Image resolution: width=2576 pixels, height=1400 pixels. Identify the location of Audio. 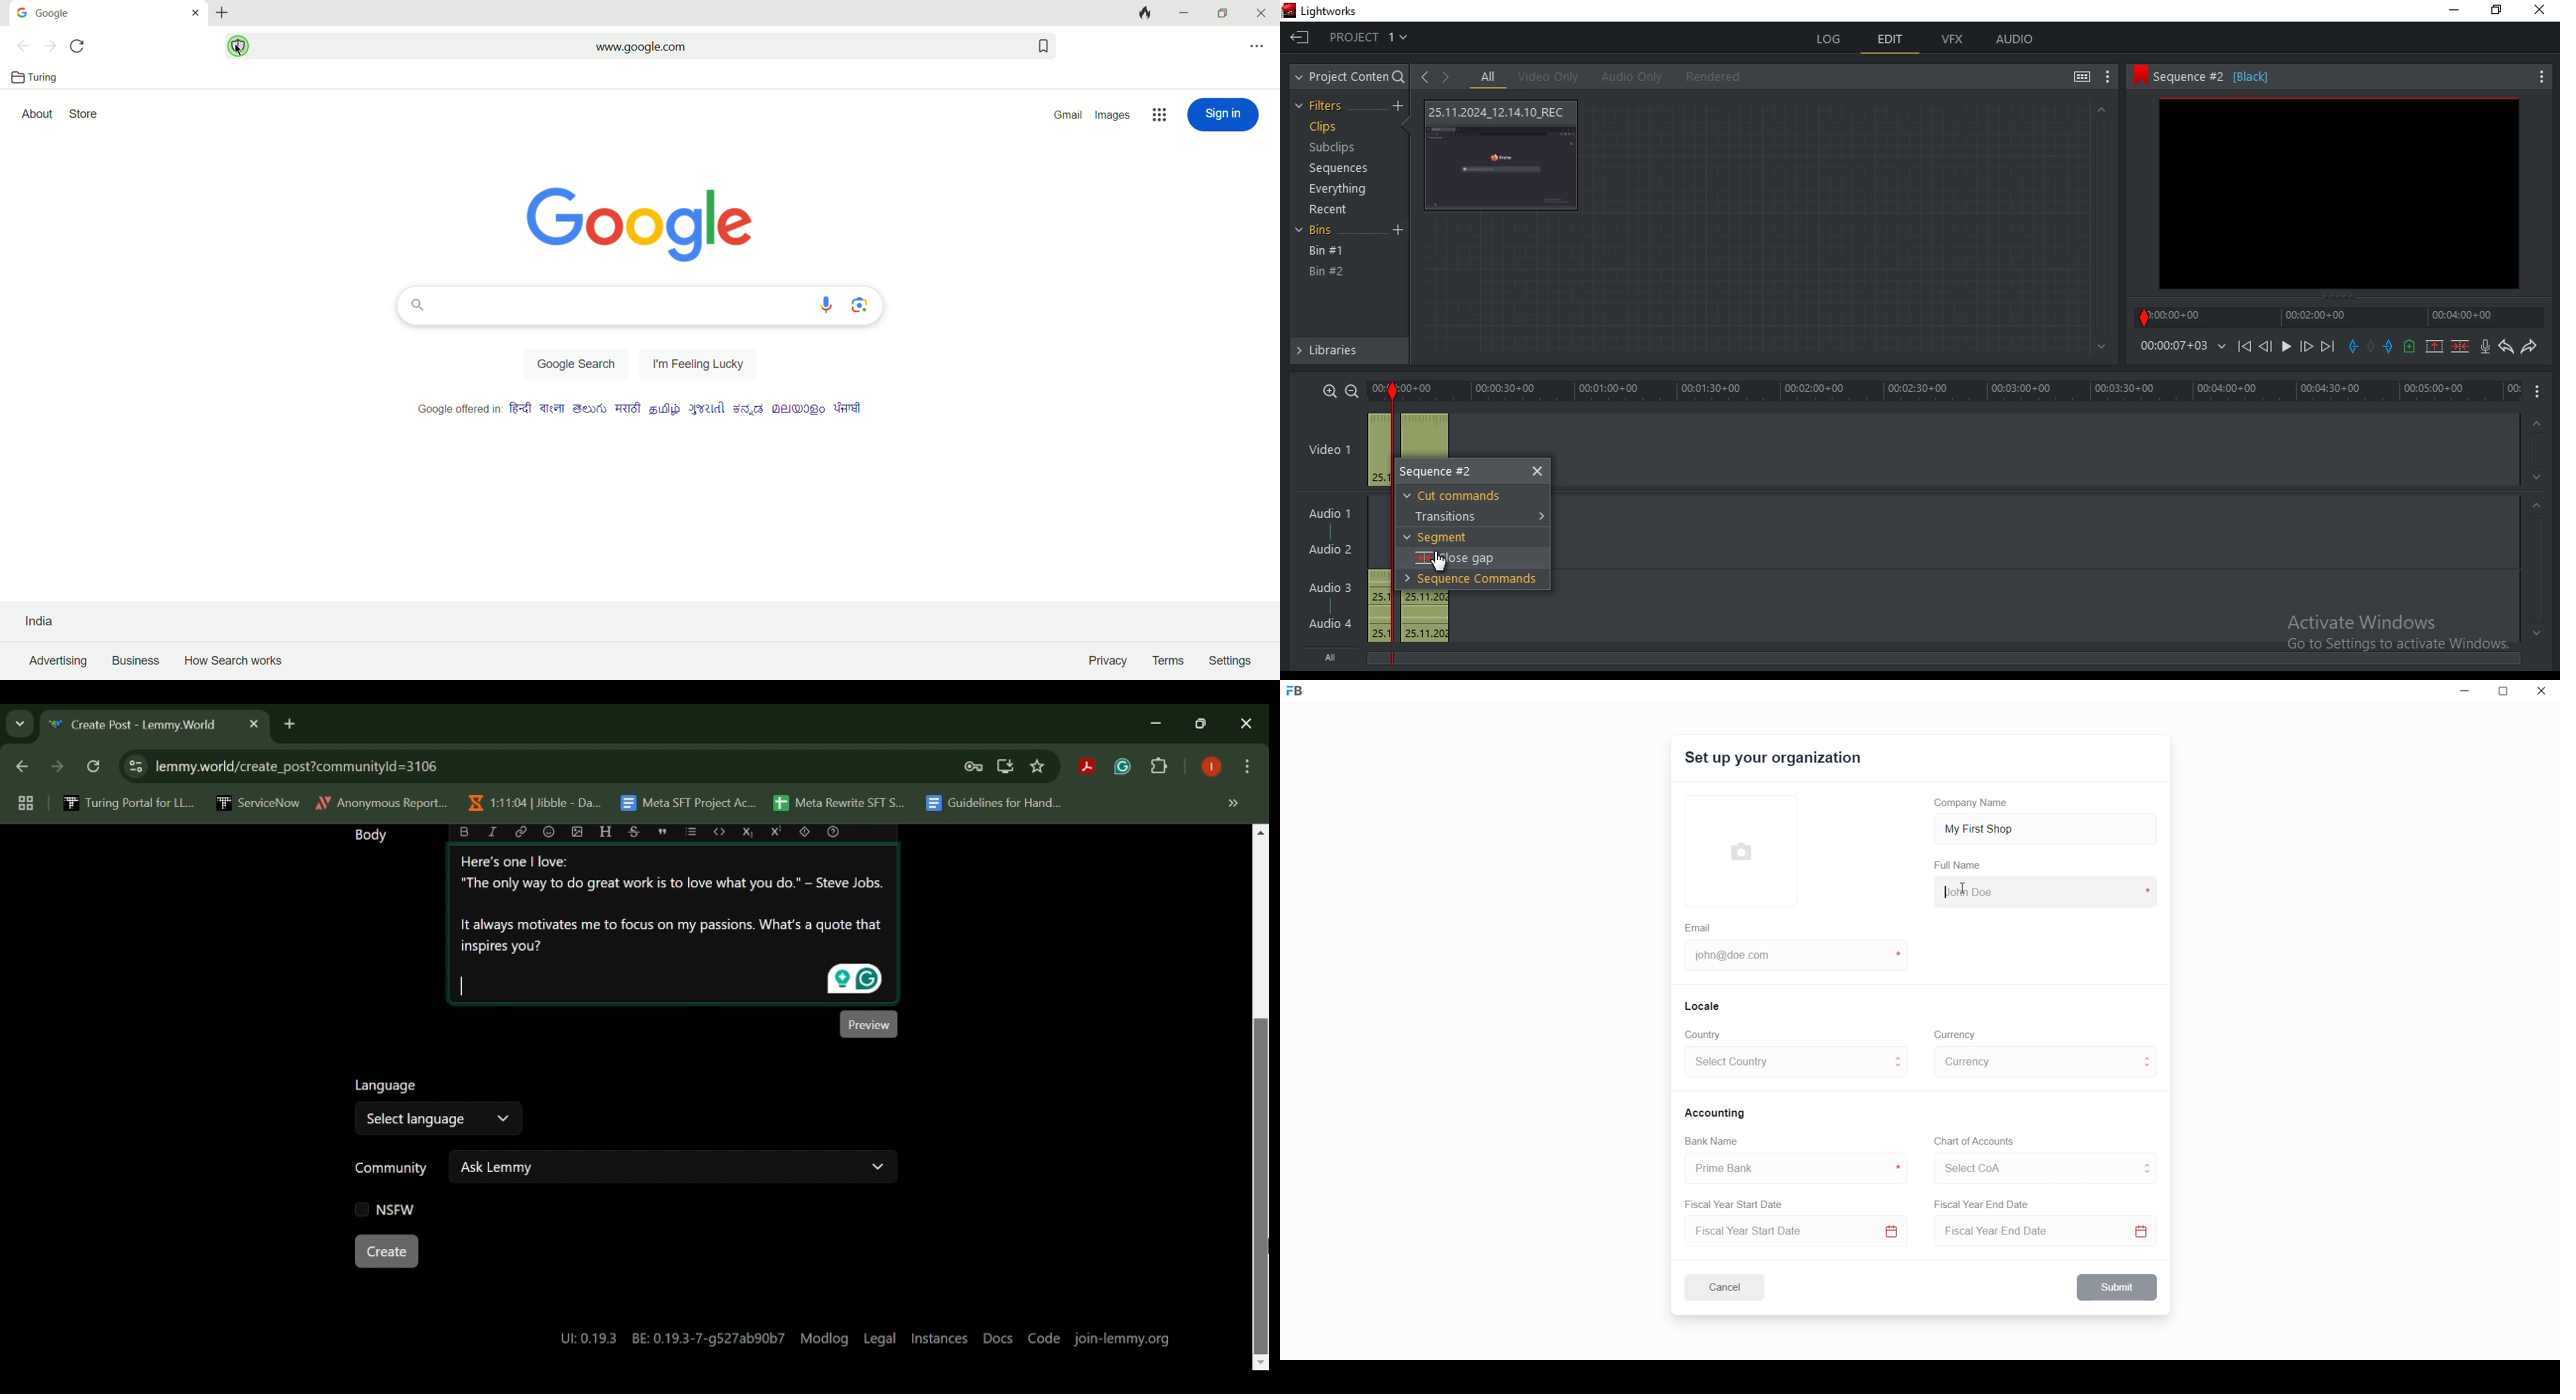
(1333, 623).